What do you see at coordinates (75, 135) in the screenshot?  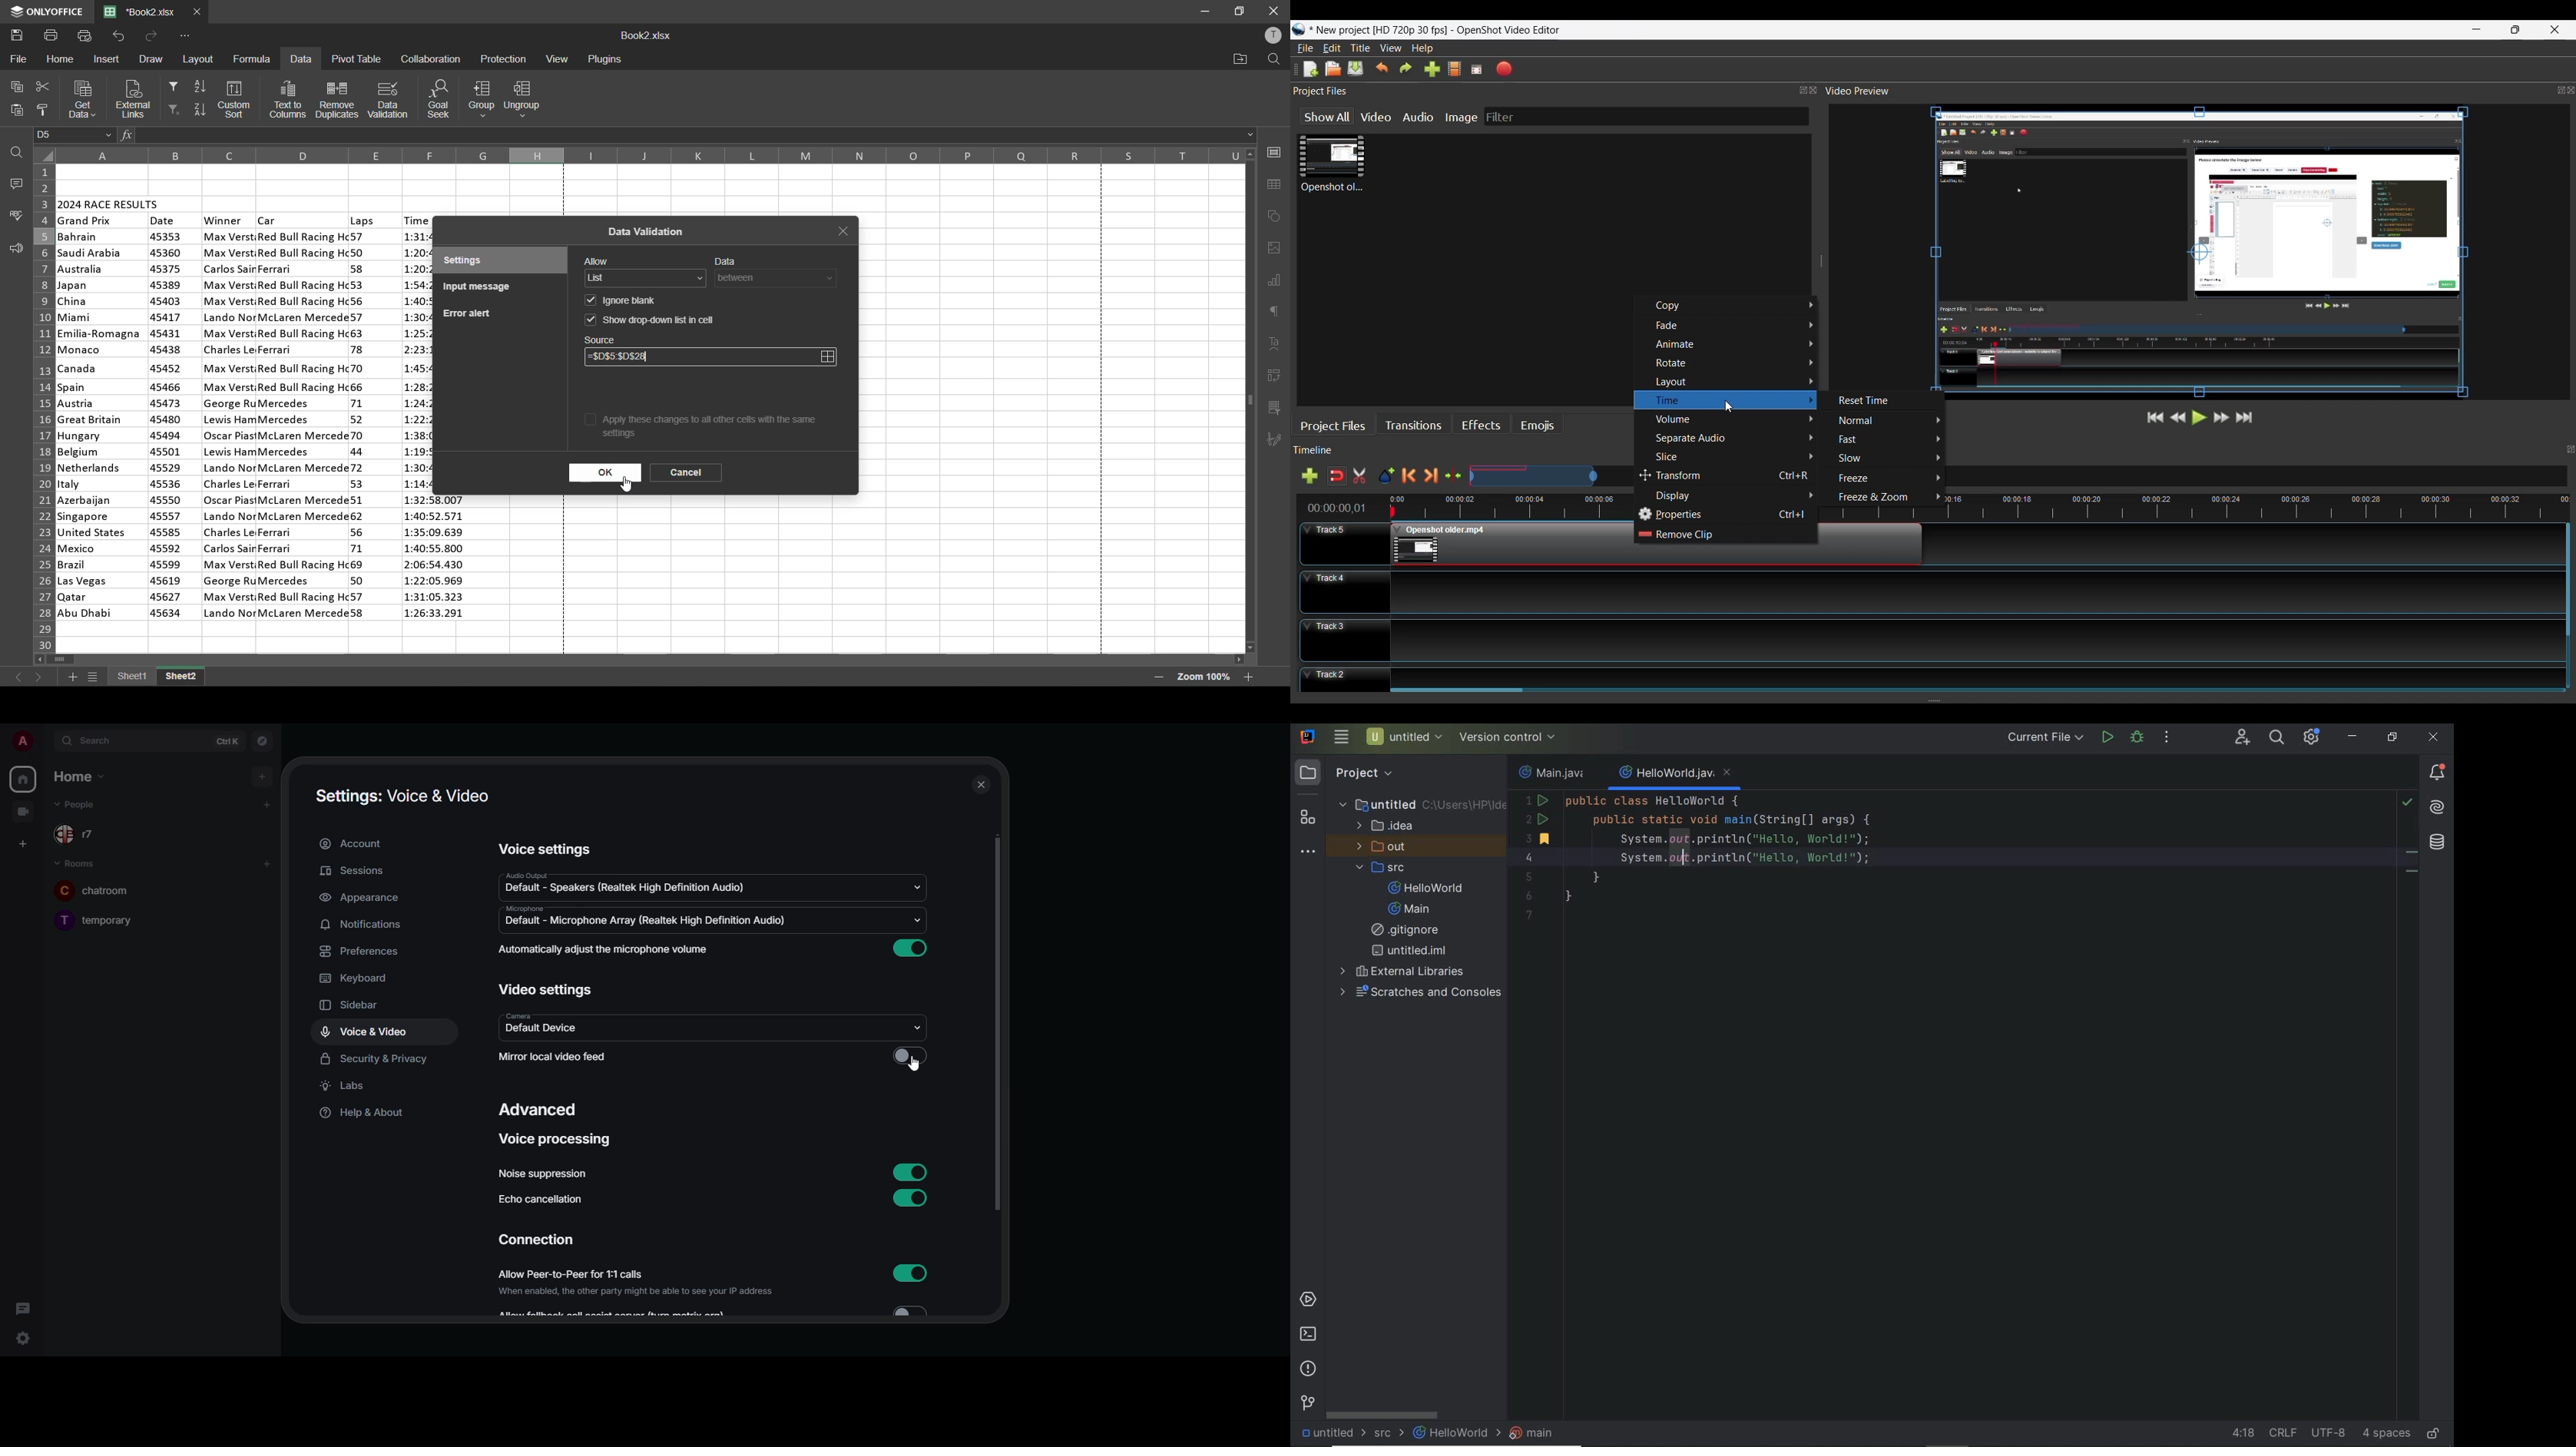 I see `cell address` at bounding box center [75, 135].